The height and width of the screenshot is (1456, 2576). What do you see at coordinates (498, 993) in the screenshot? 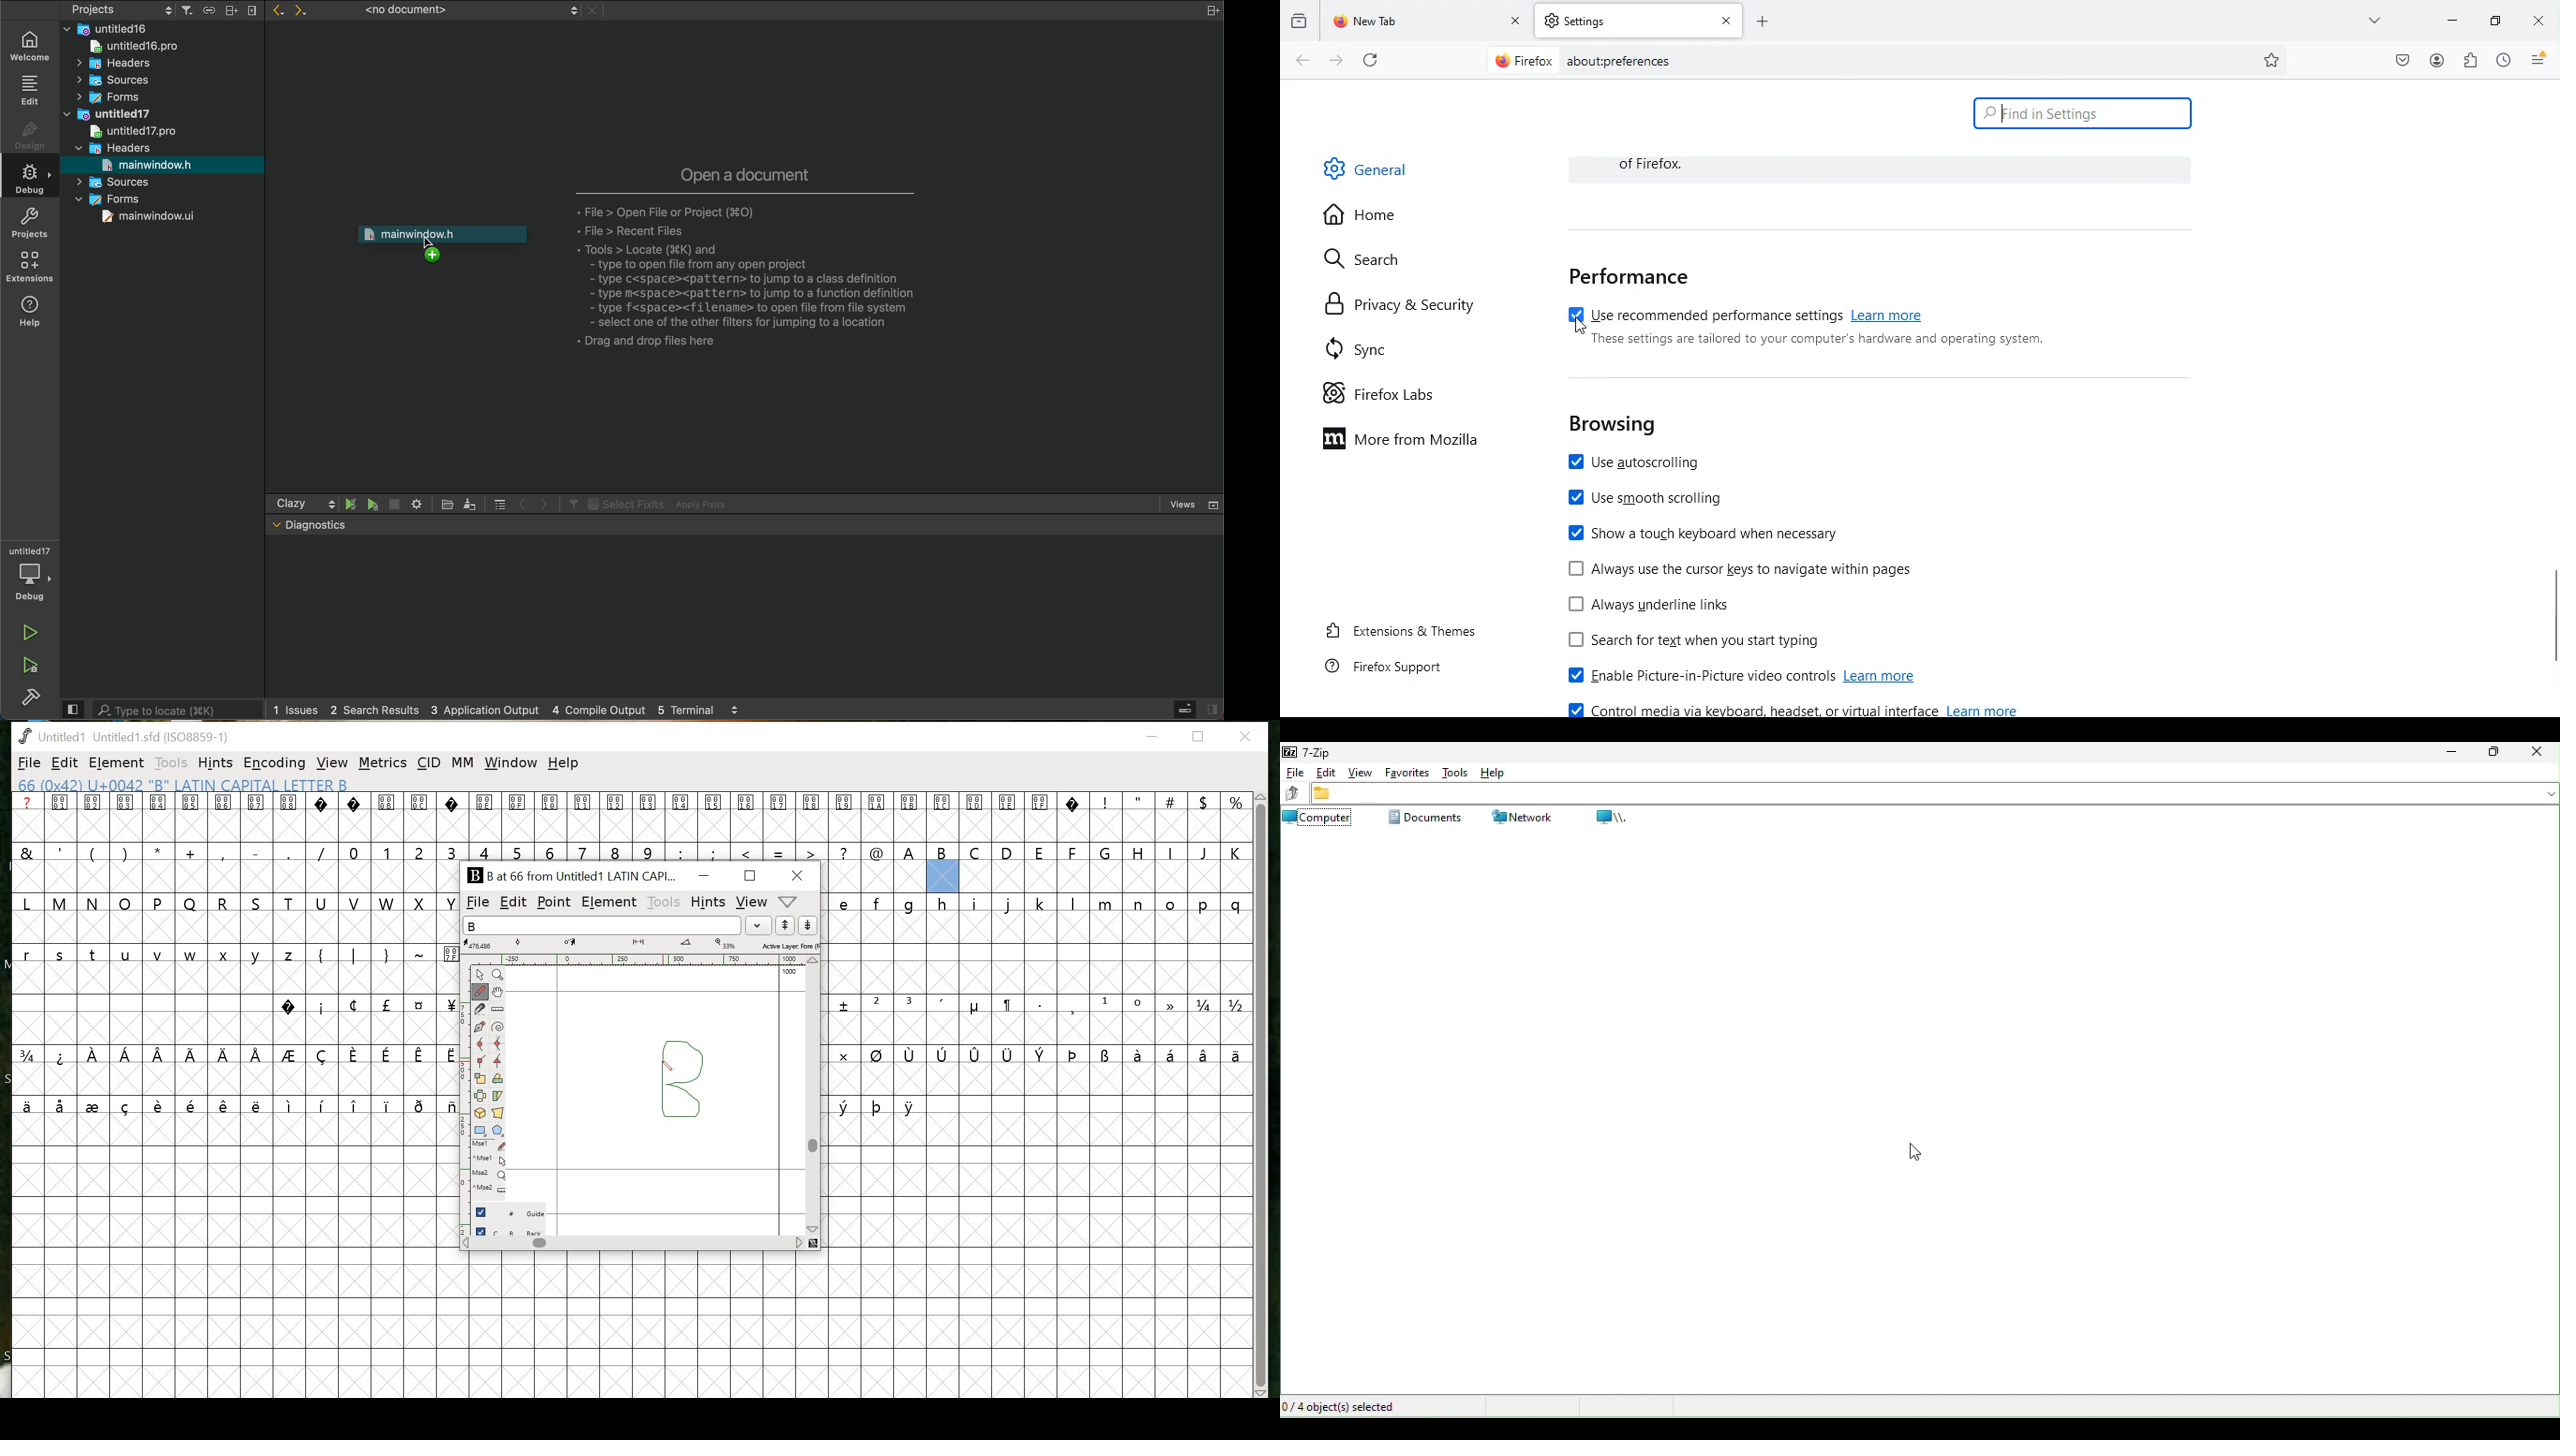
I see `Pan` at bounding box center [498, 993].